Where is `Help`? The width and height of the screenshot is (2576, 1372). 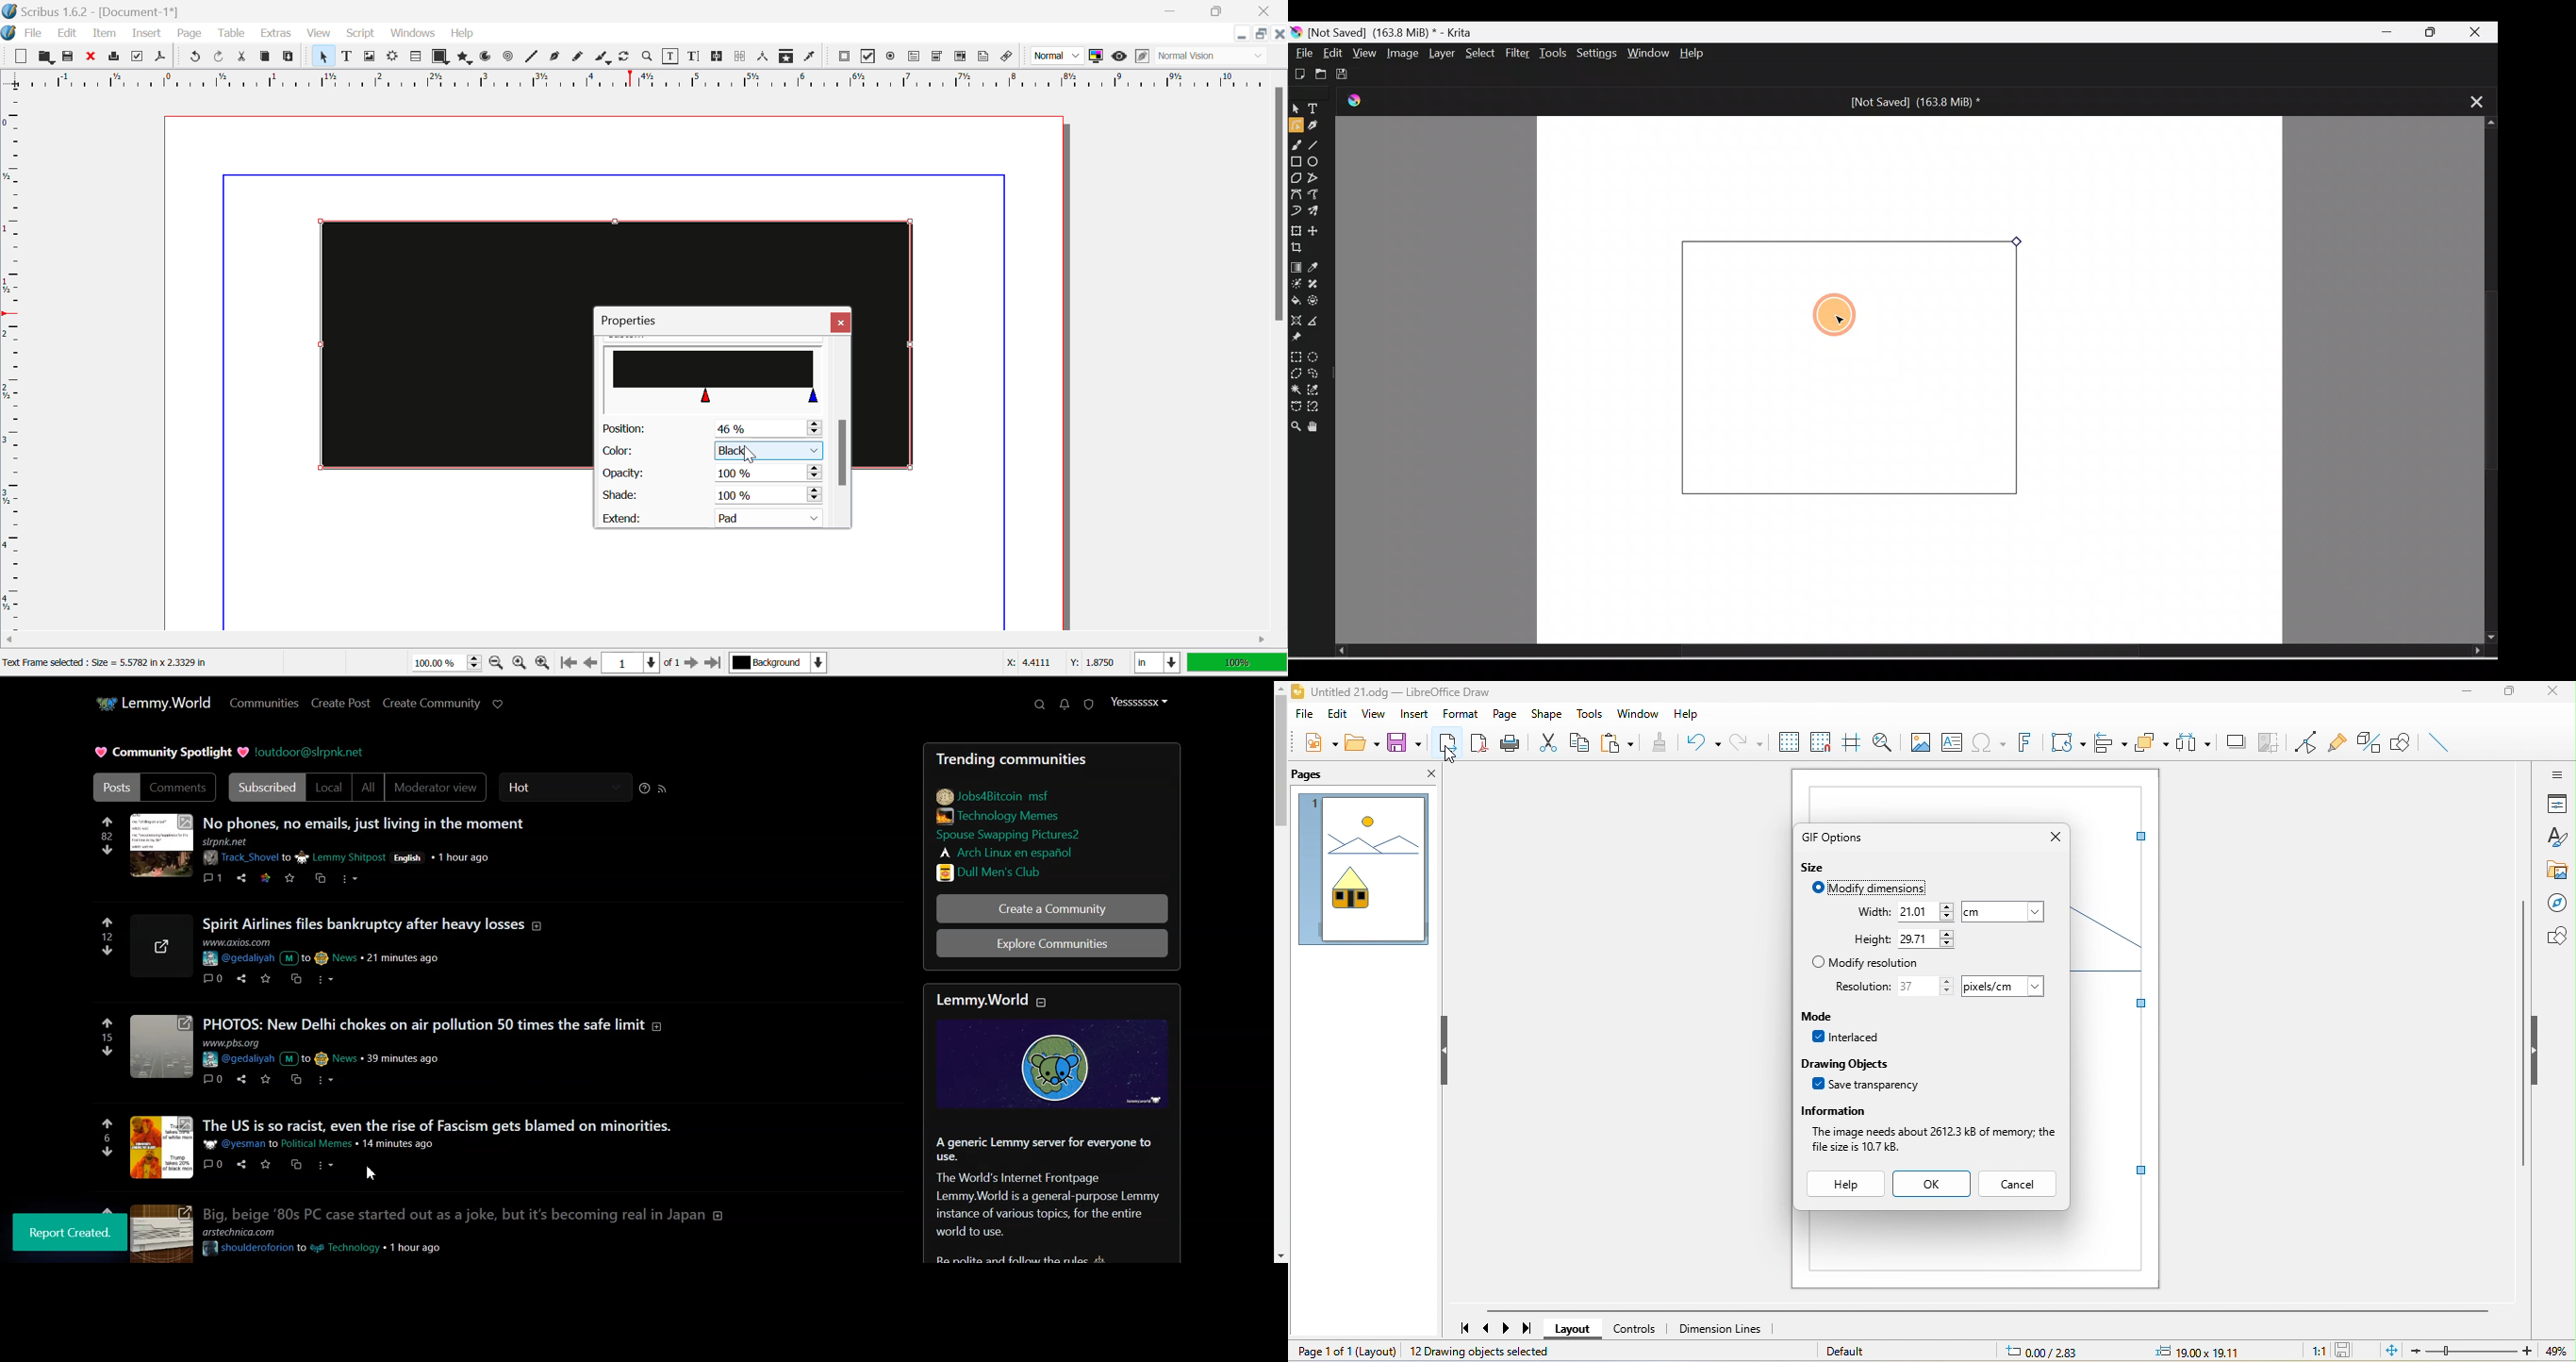
Help is located at coordinates (462, 34).